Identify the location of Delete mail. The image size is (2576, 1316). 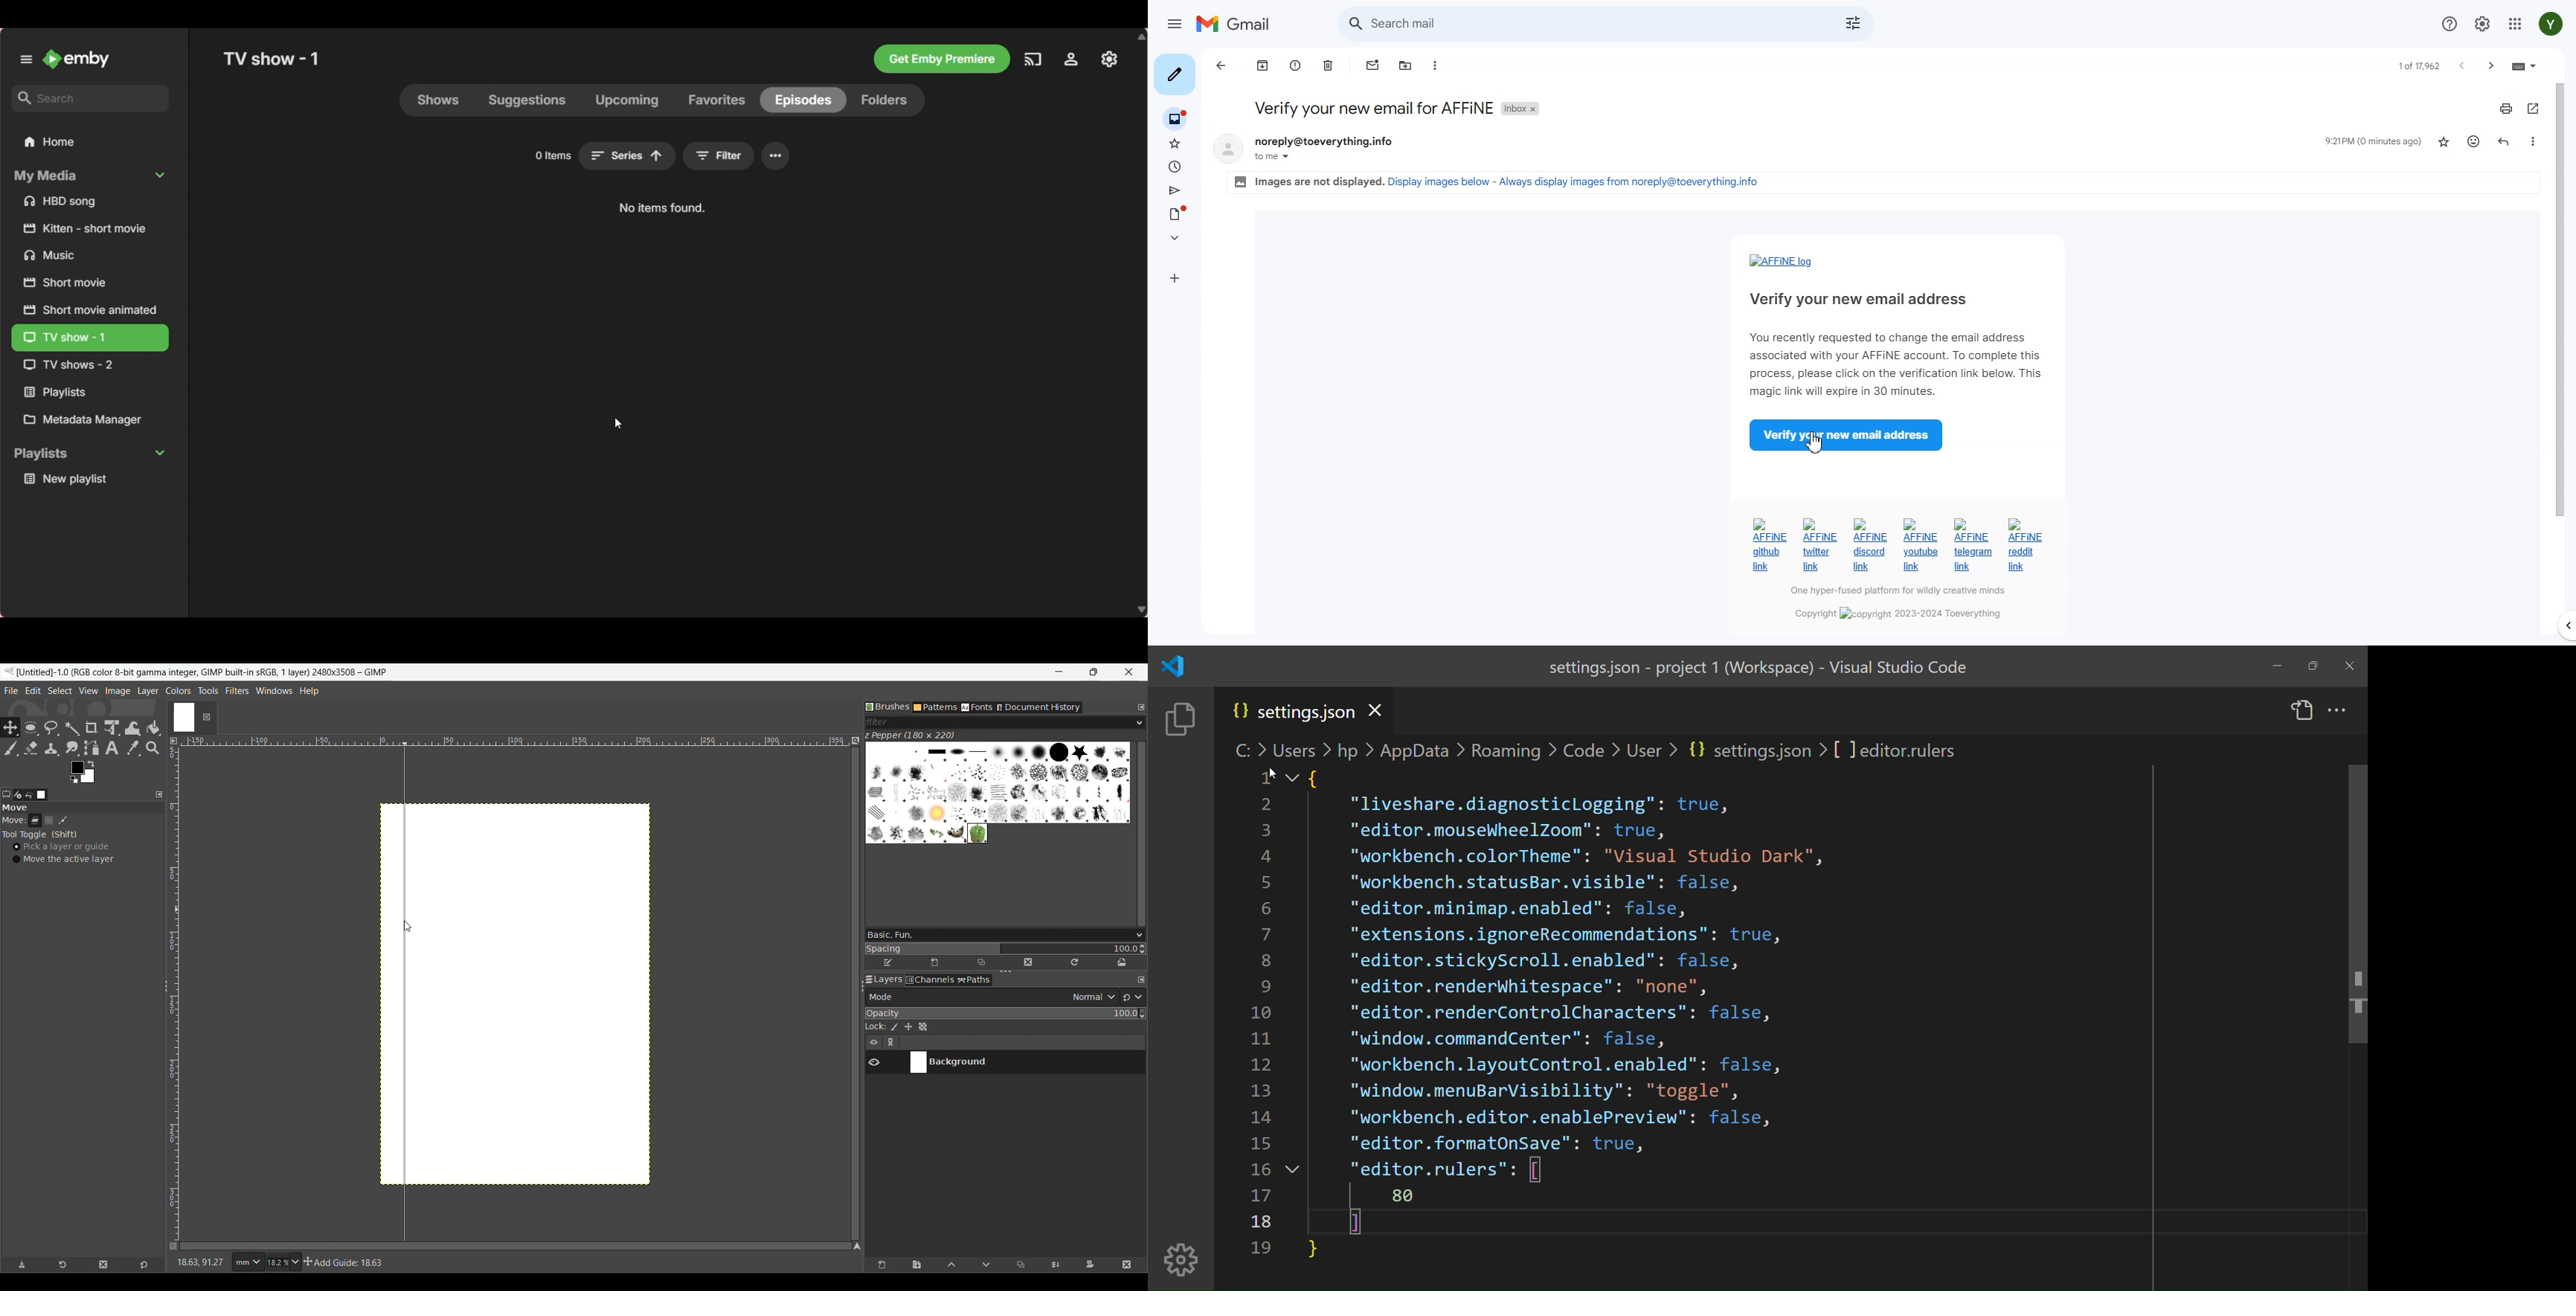
(1337, 66).